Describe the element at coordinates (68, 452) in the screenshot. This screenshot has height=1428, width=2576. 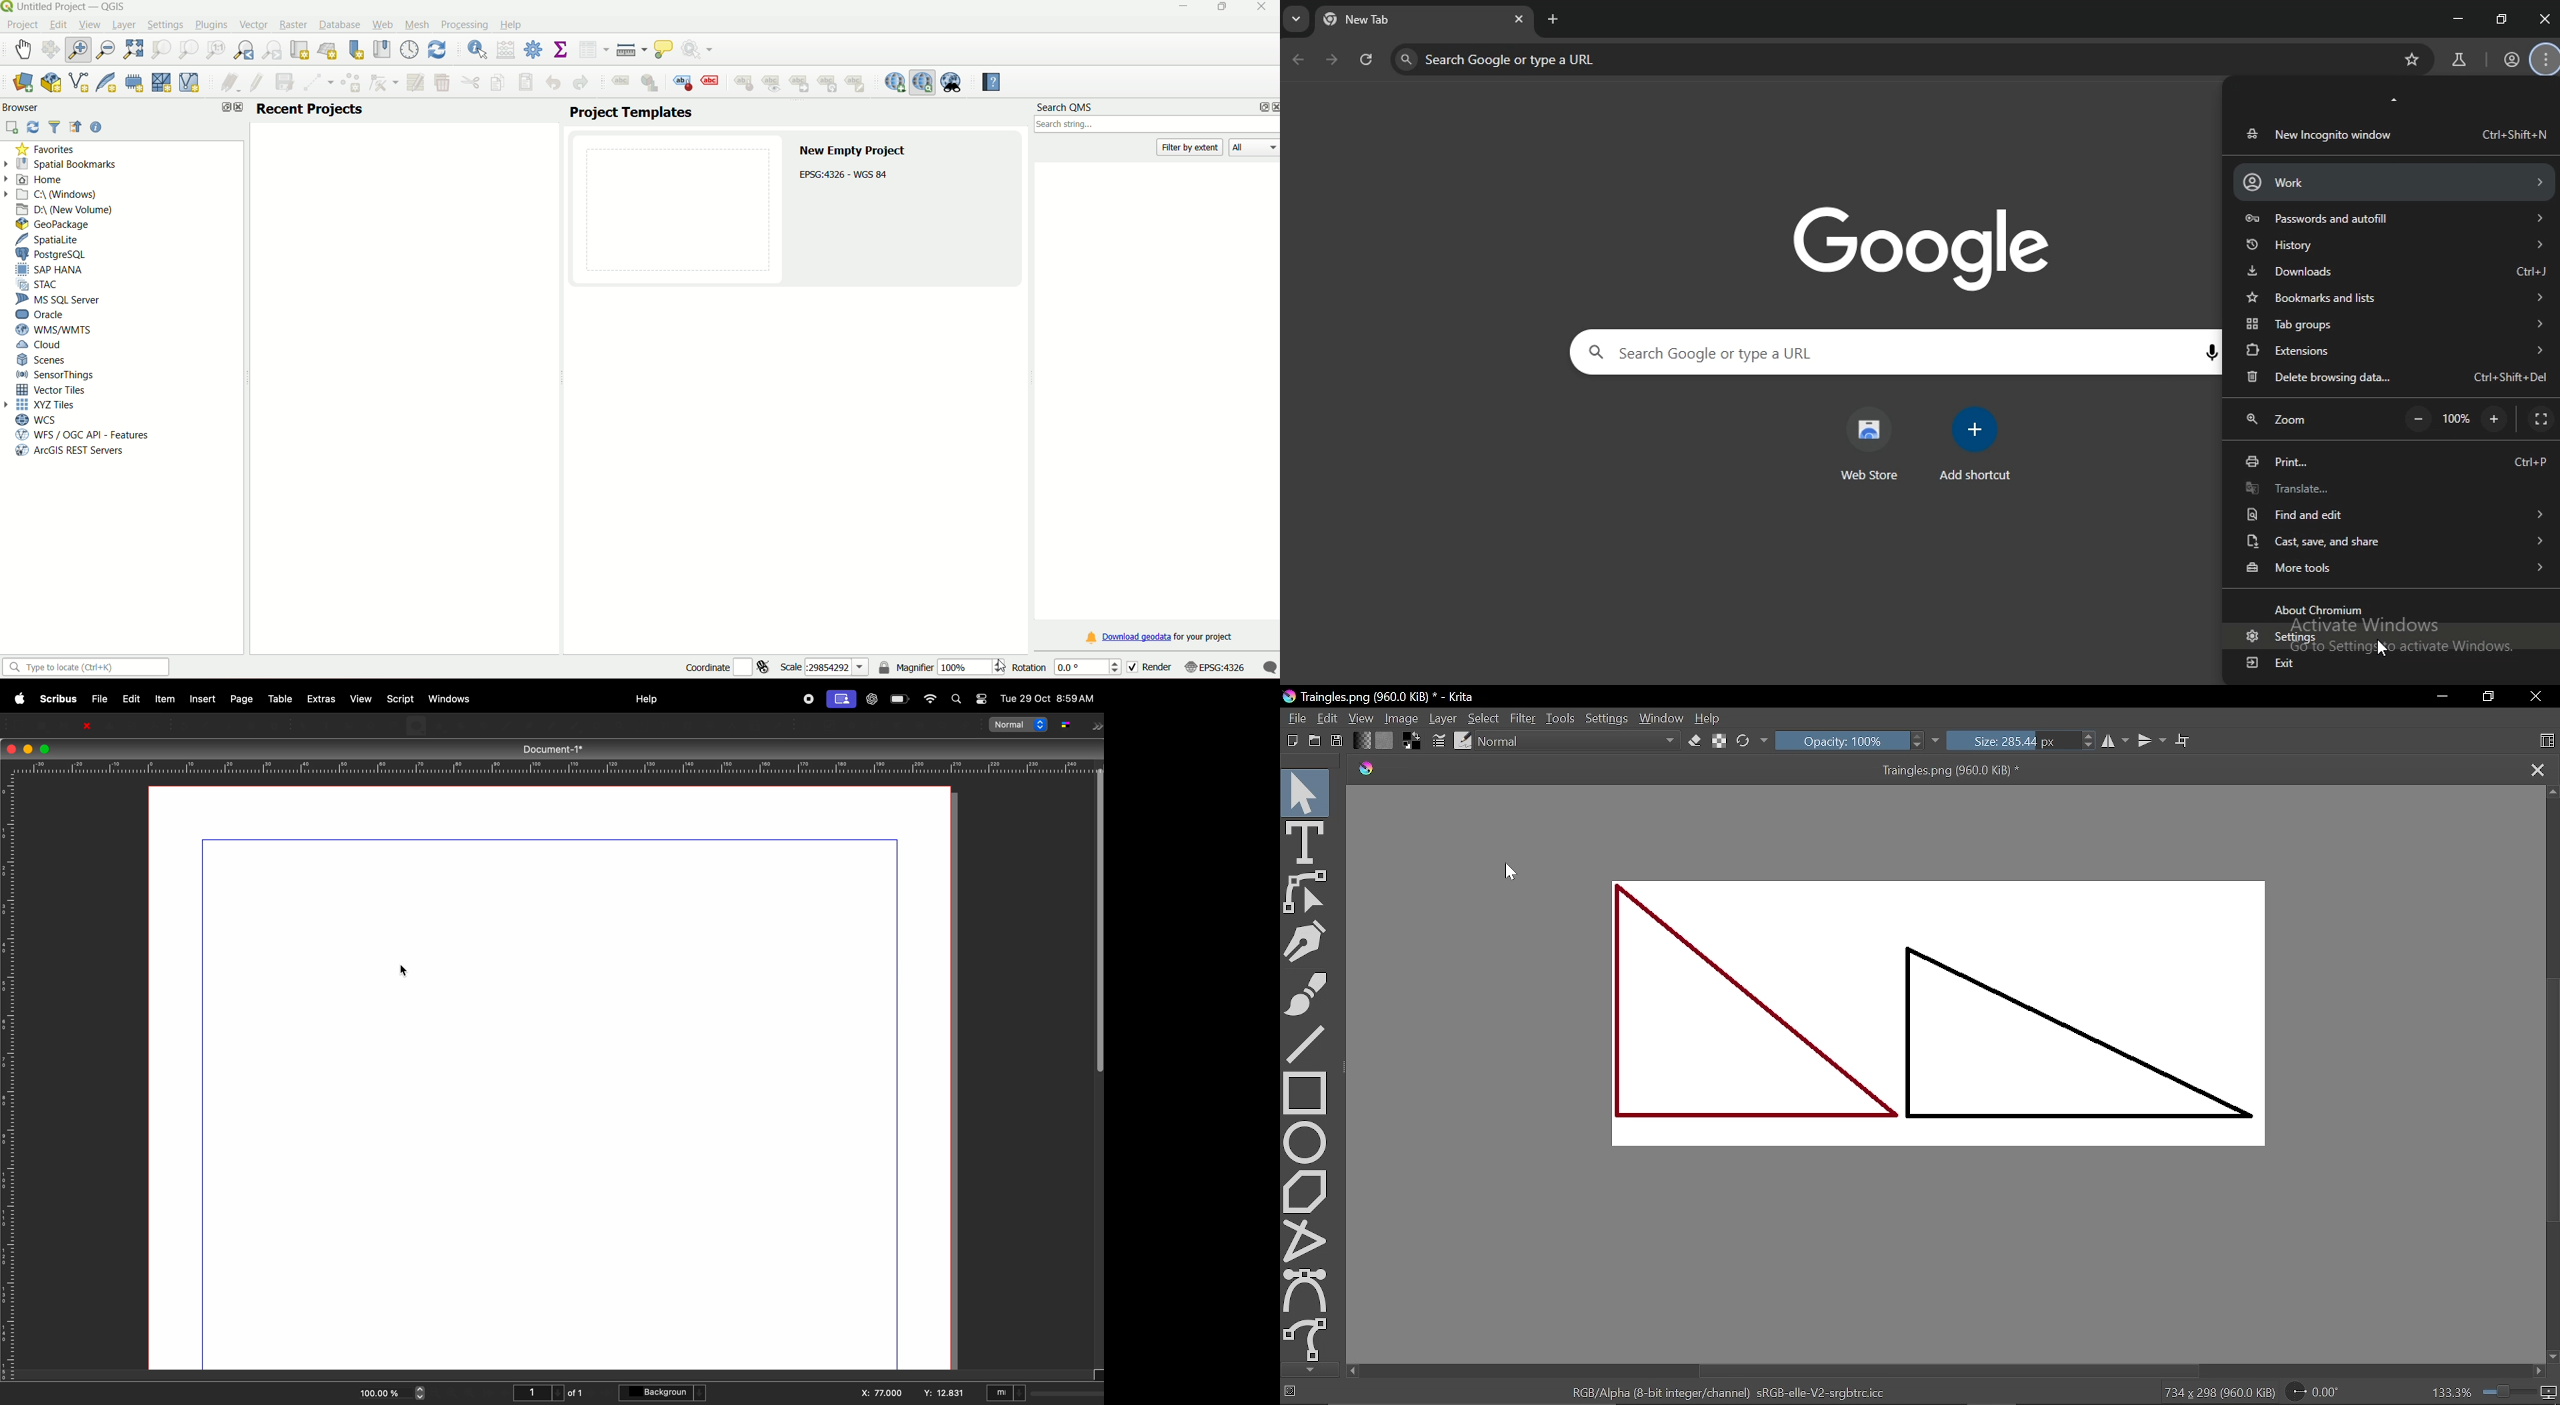
I see `AroGIS REST Servers` at that location.